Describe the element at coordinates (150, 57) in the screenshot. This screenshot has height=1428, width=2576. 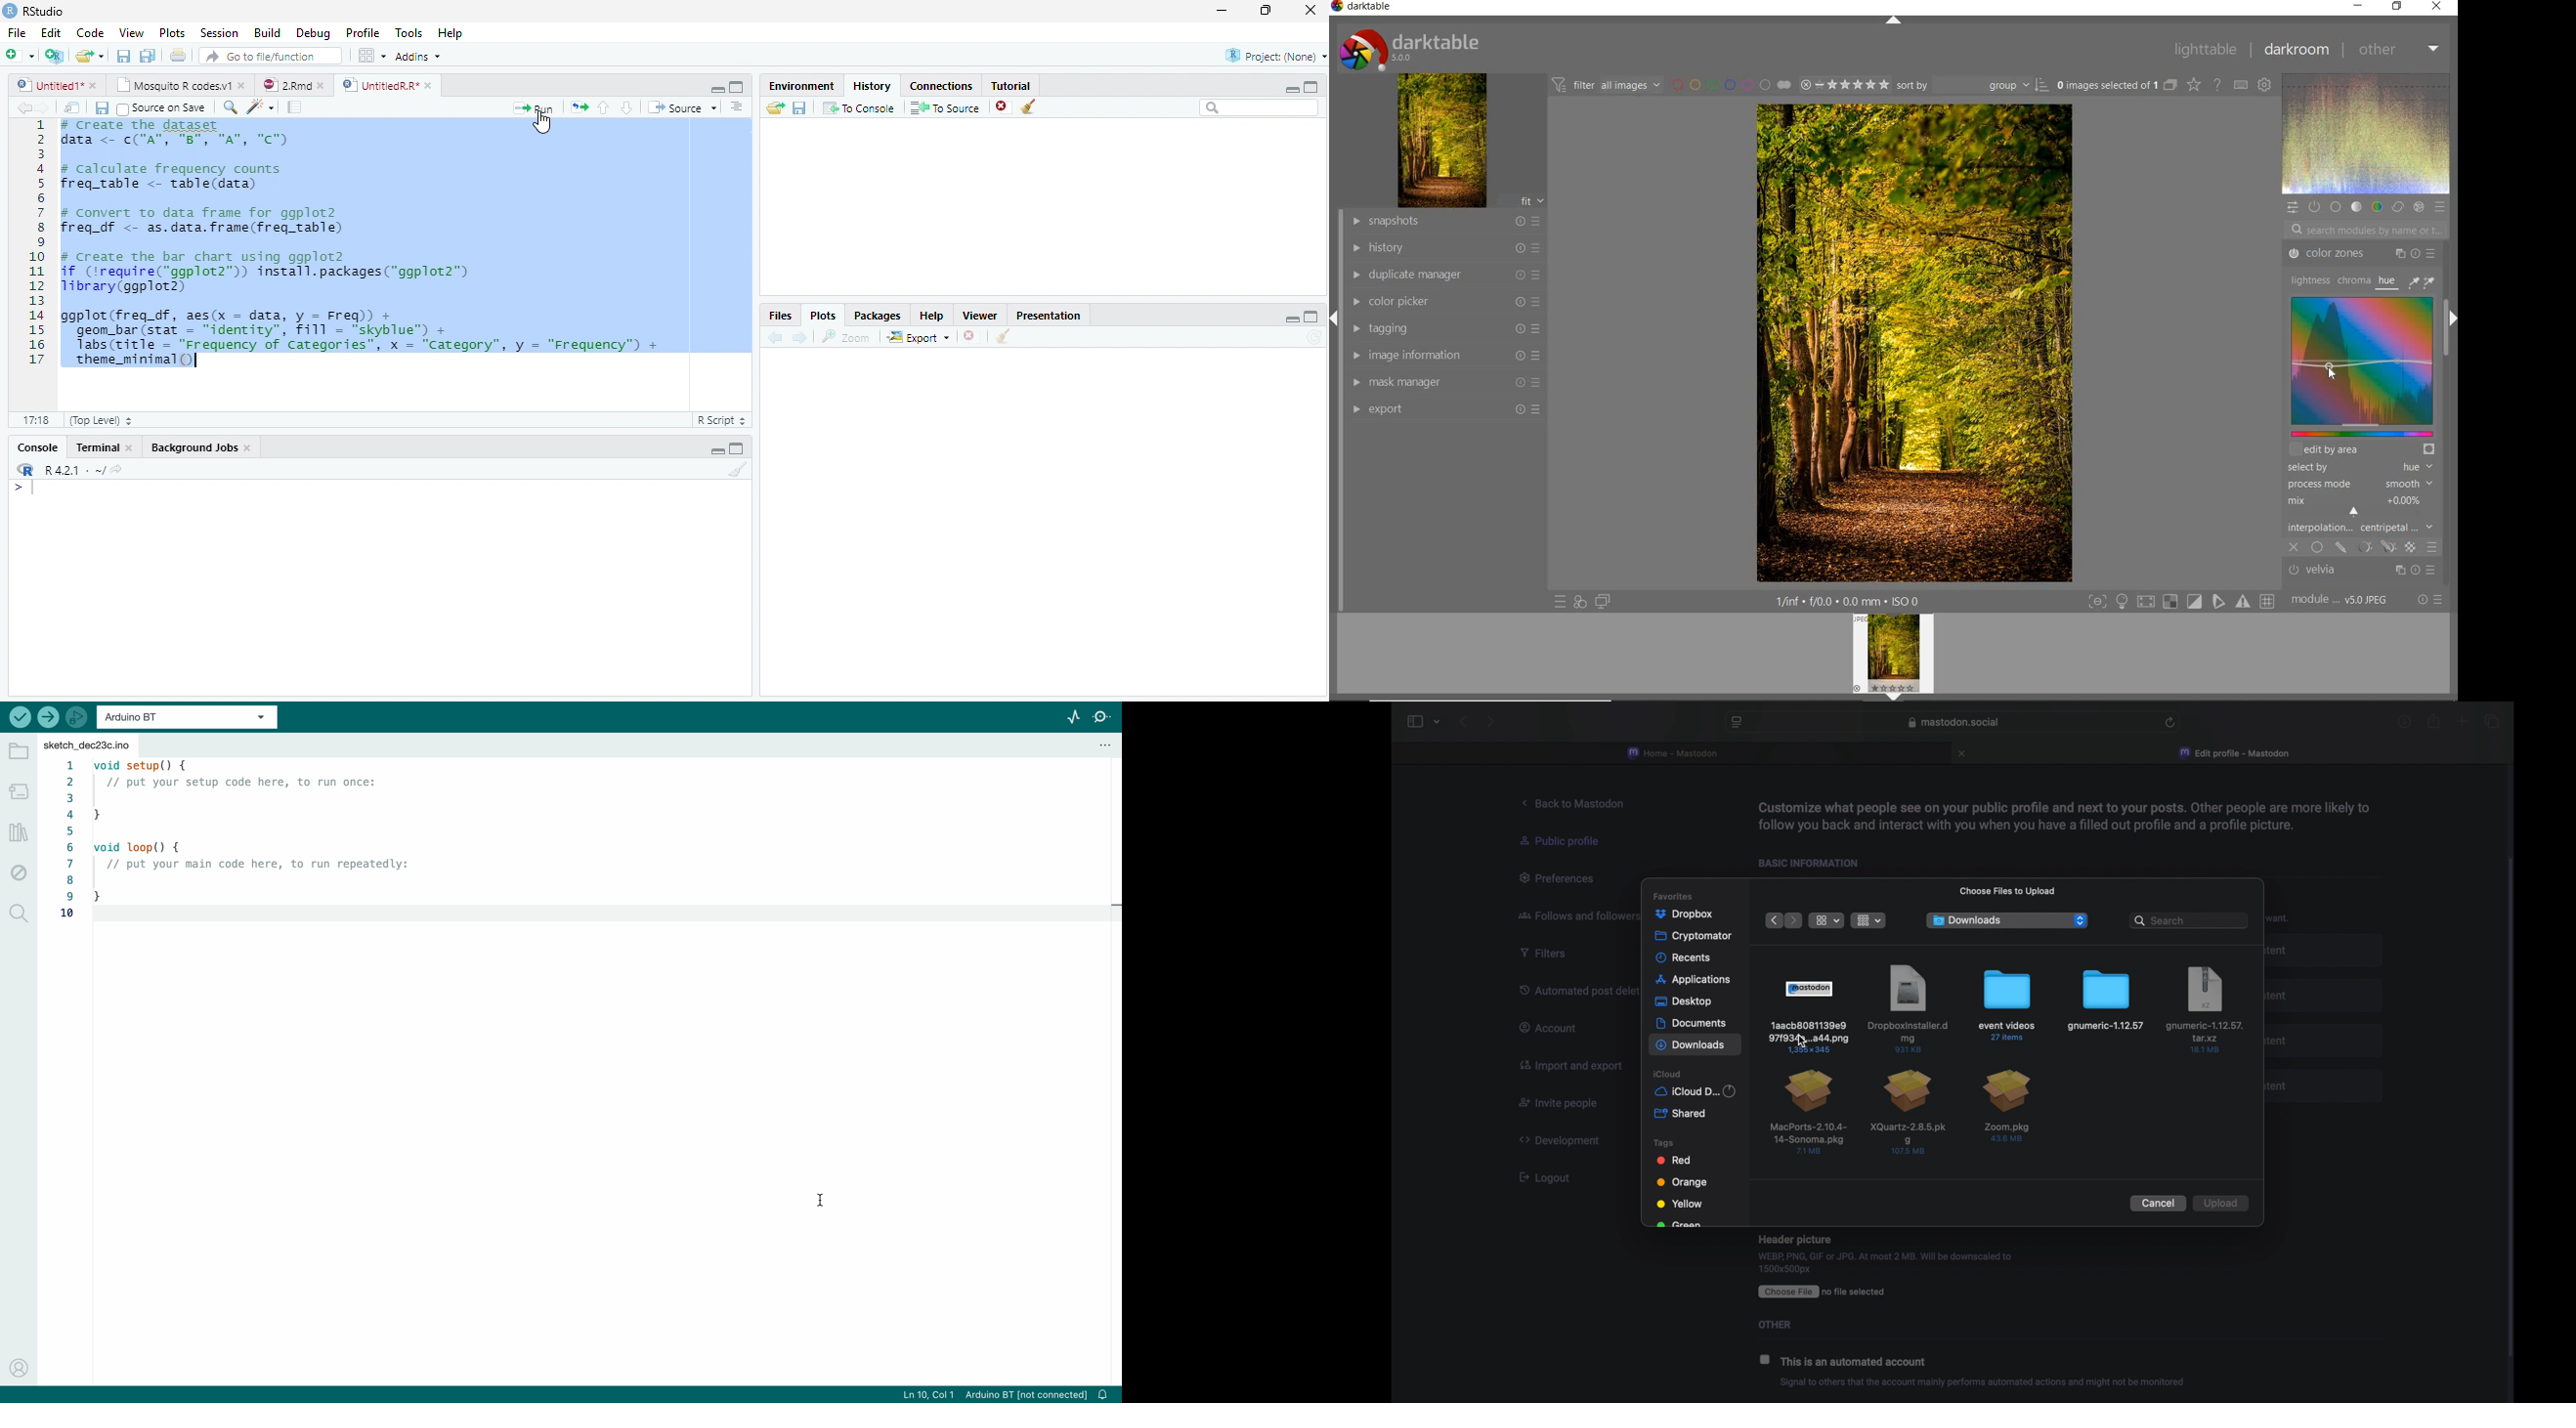
I see `Save all` at that location.